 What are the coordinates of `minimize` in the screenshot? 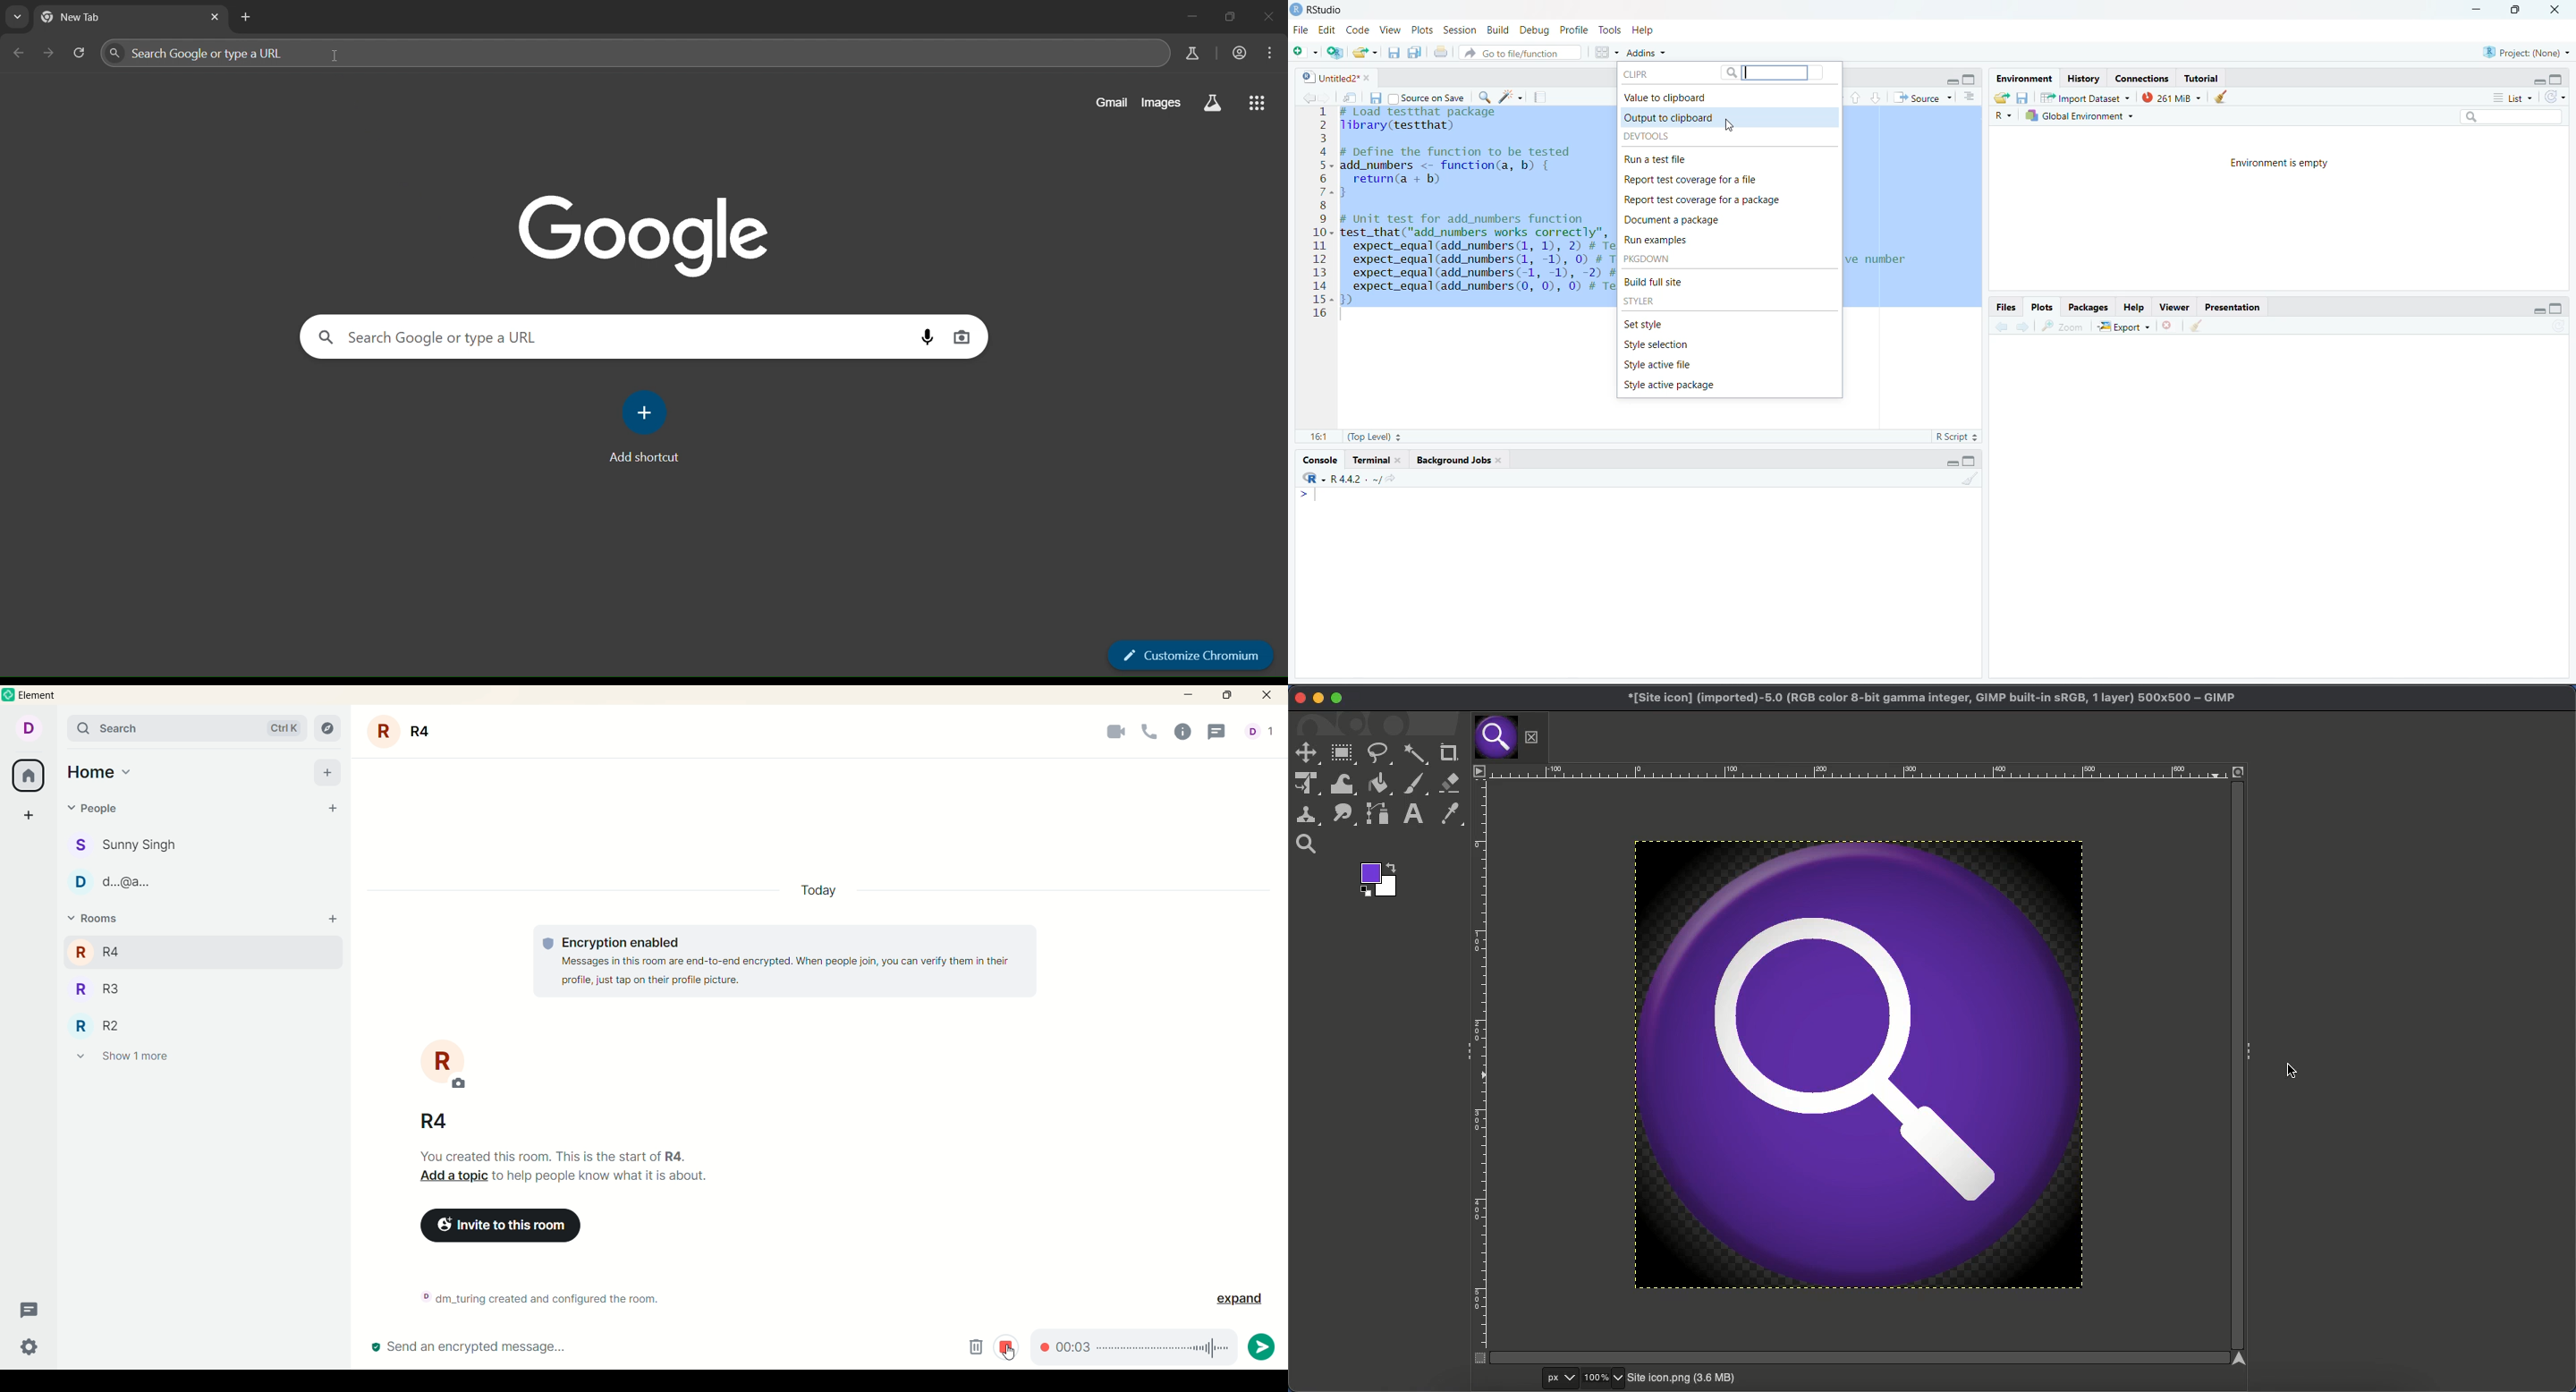 It's located at (2538, 81).